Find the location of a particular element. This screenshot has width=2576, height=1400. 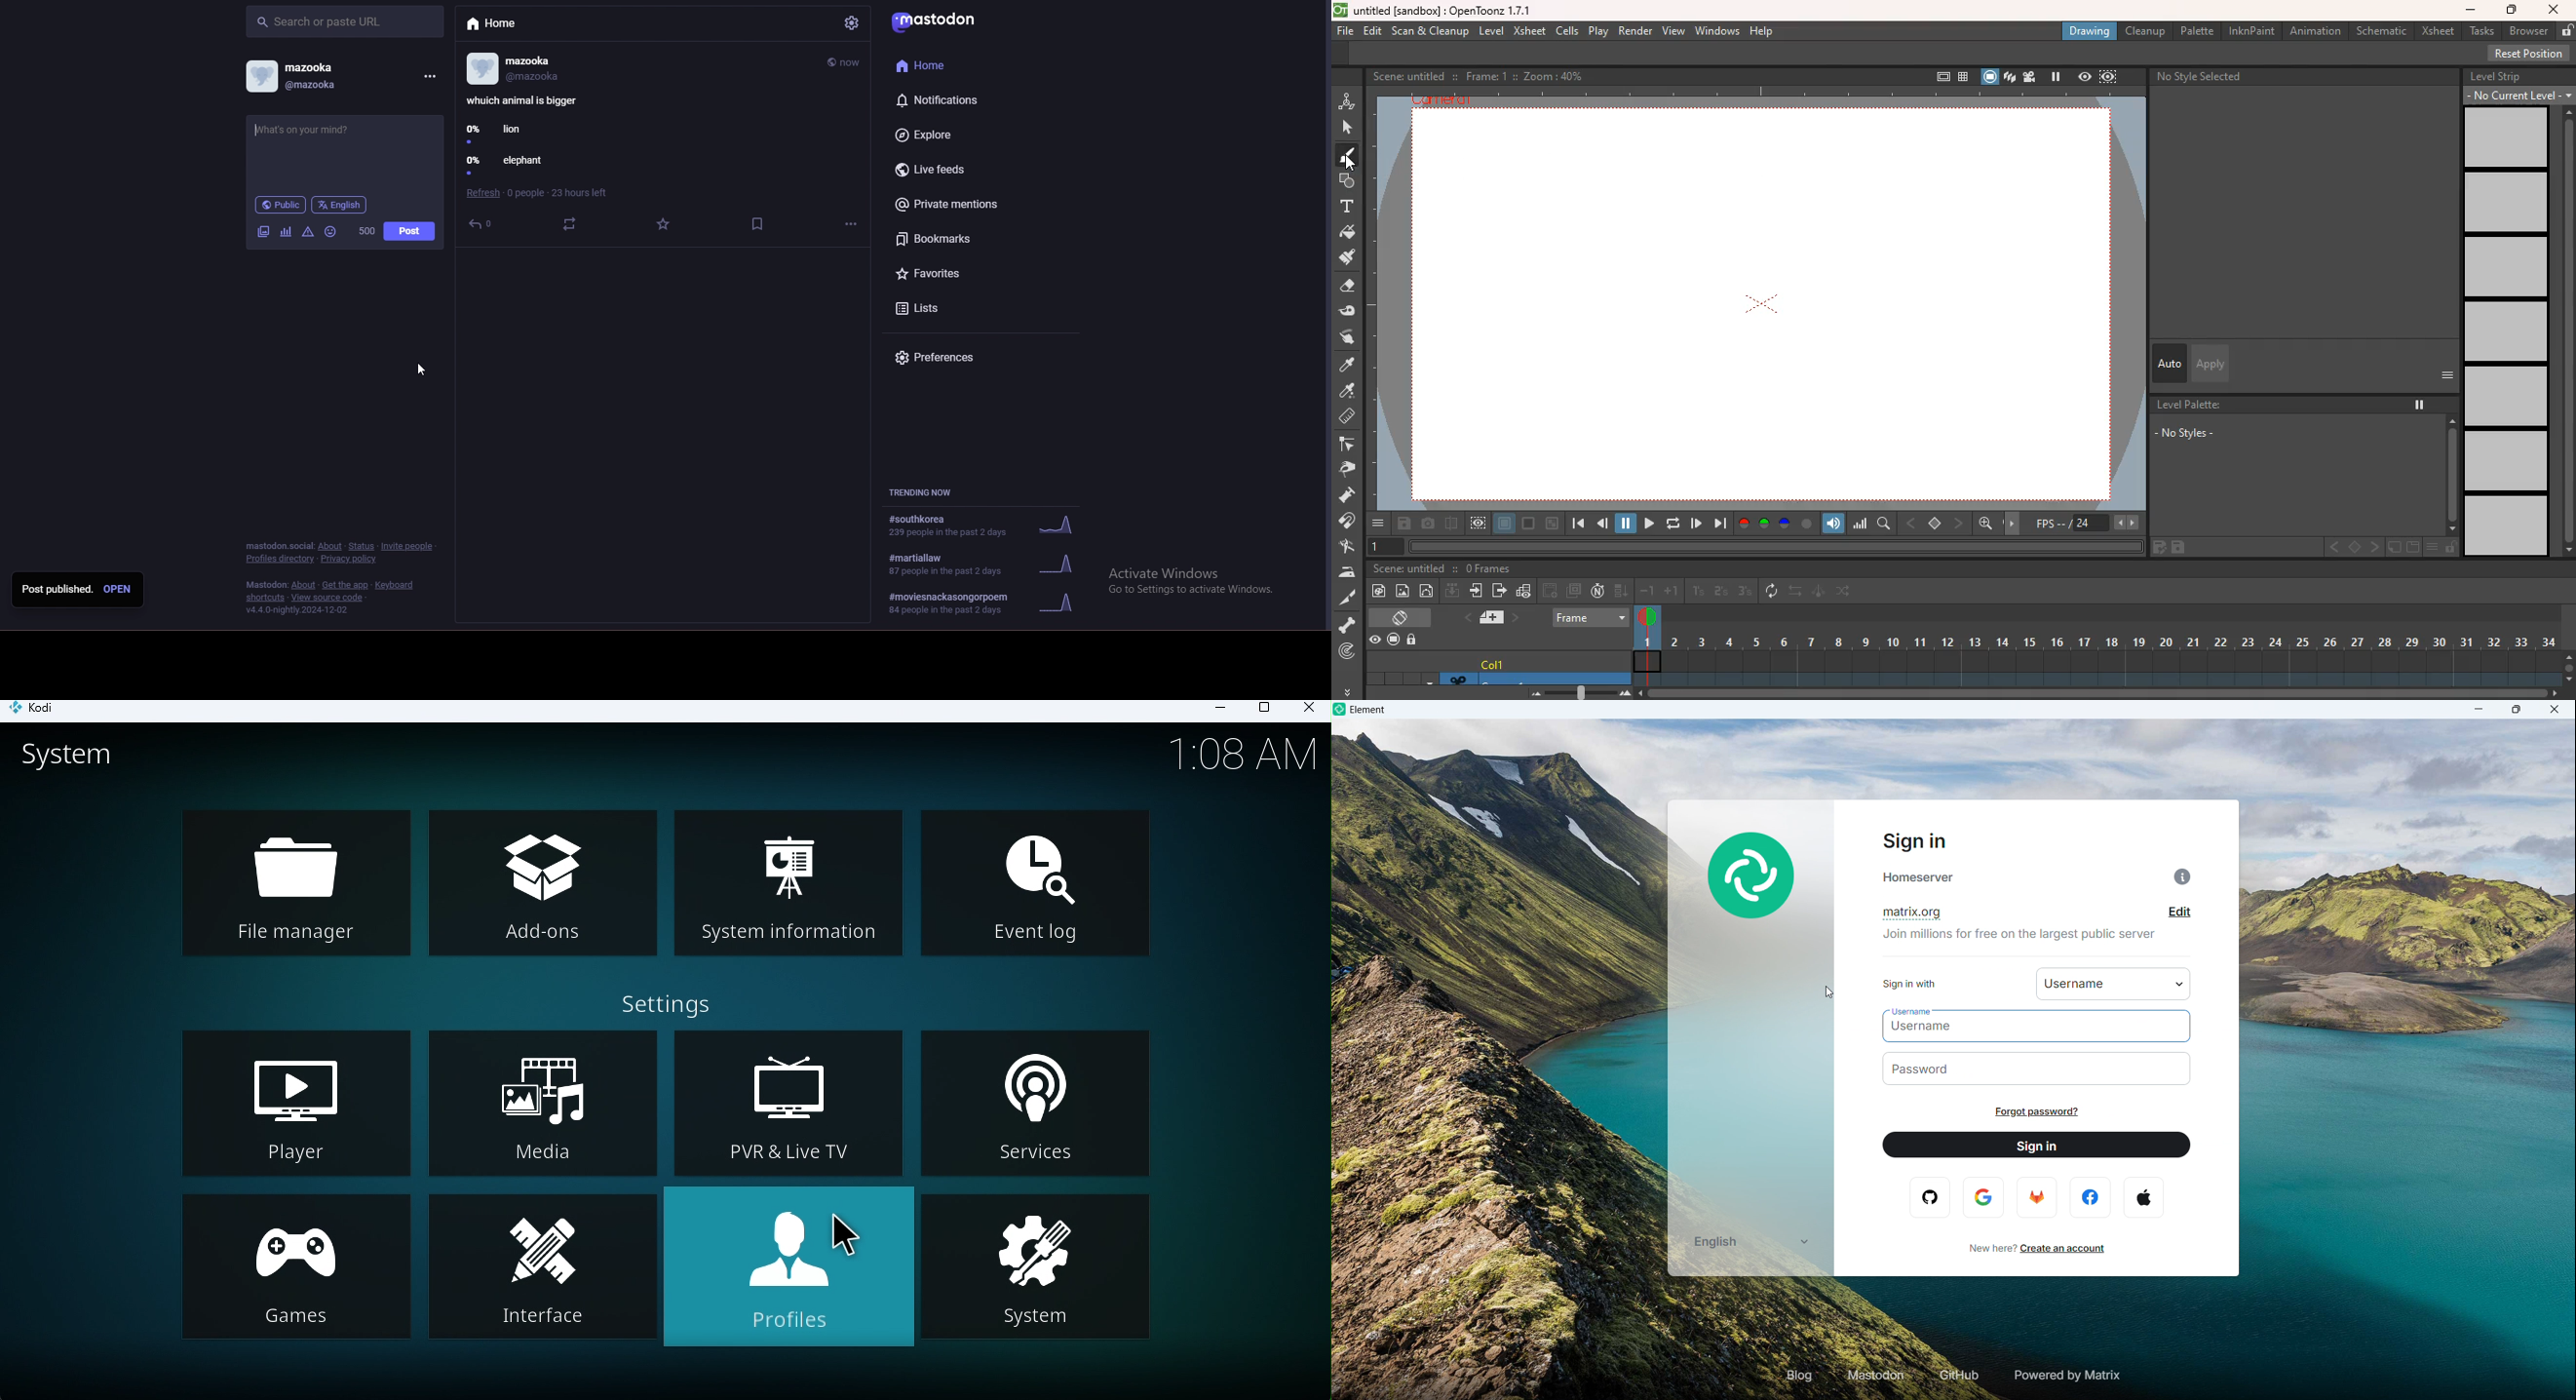

Media is located at coordinates (538, 1102).